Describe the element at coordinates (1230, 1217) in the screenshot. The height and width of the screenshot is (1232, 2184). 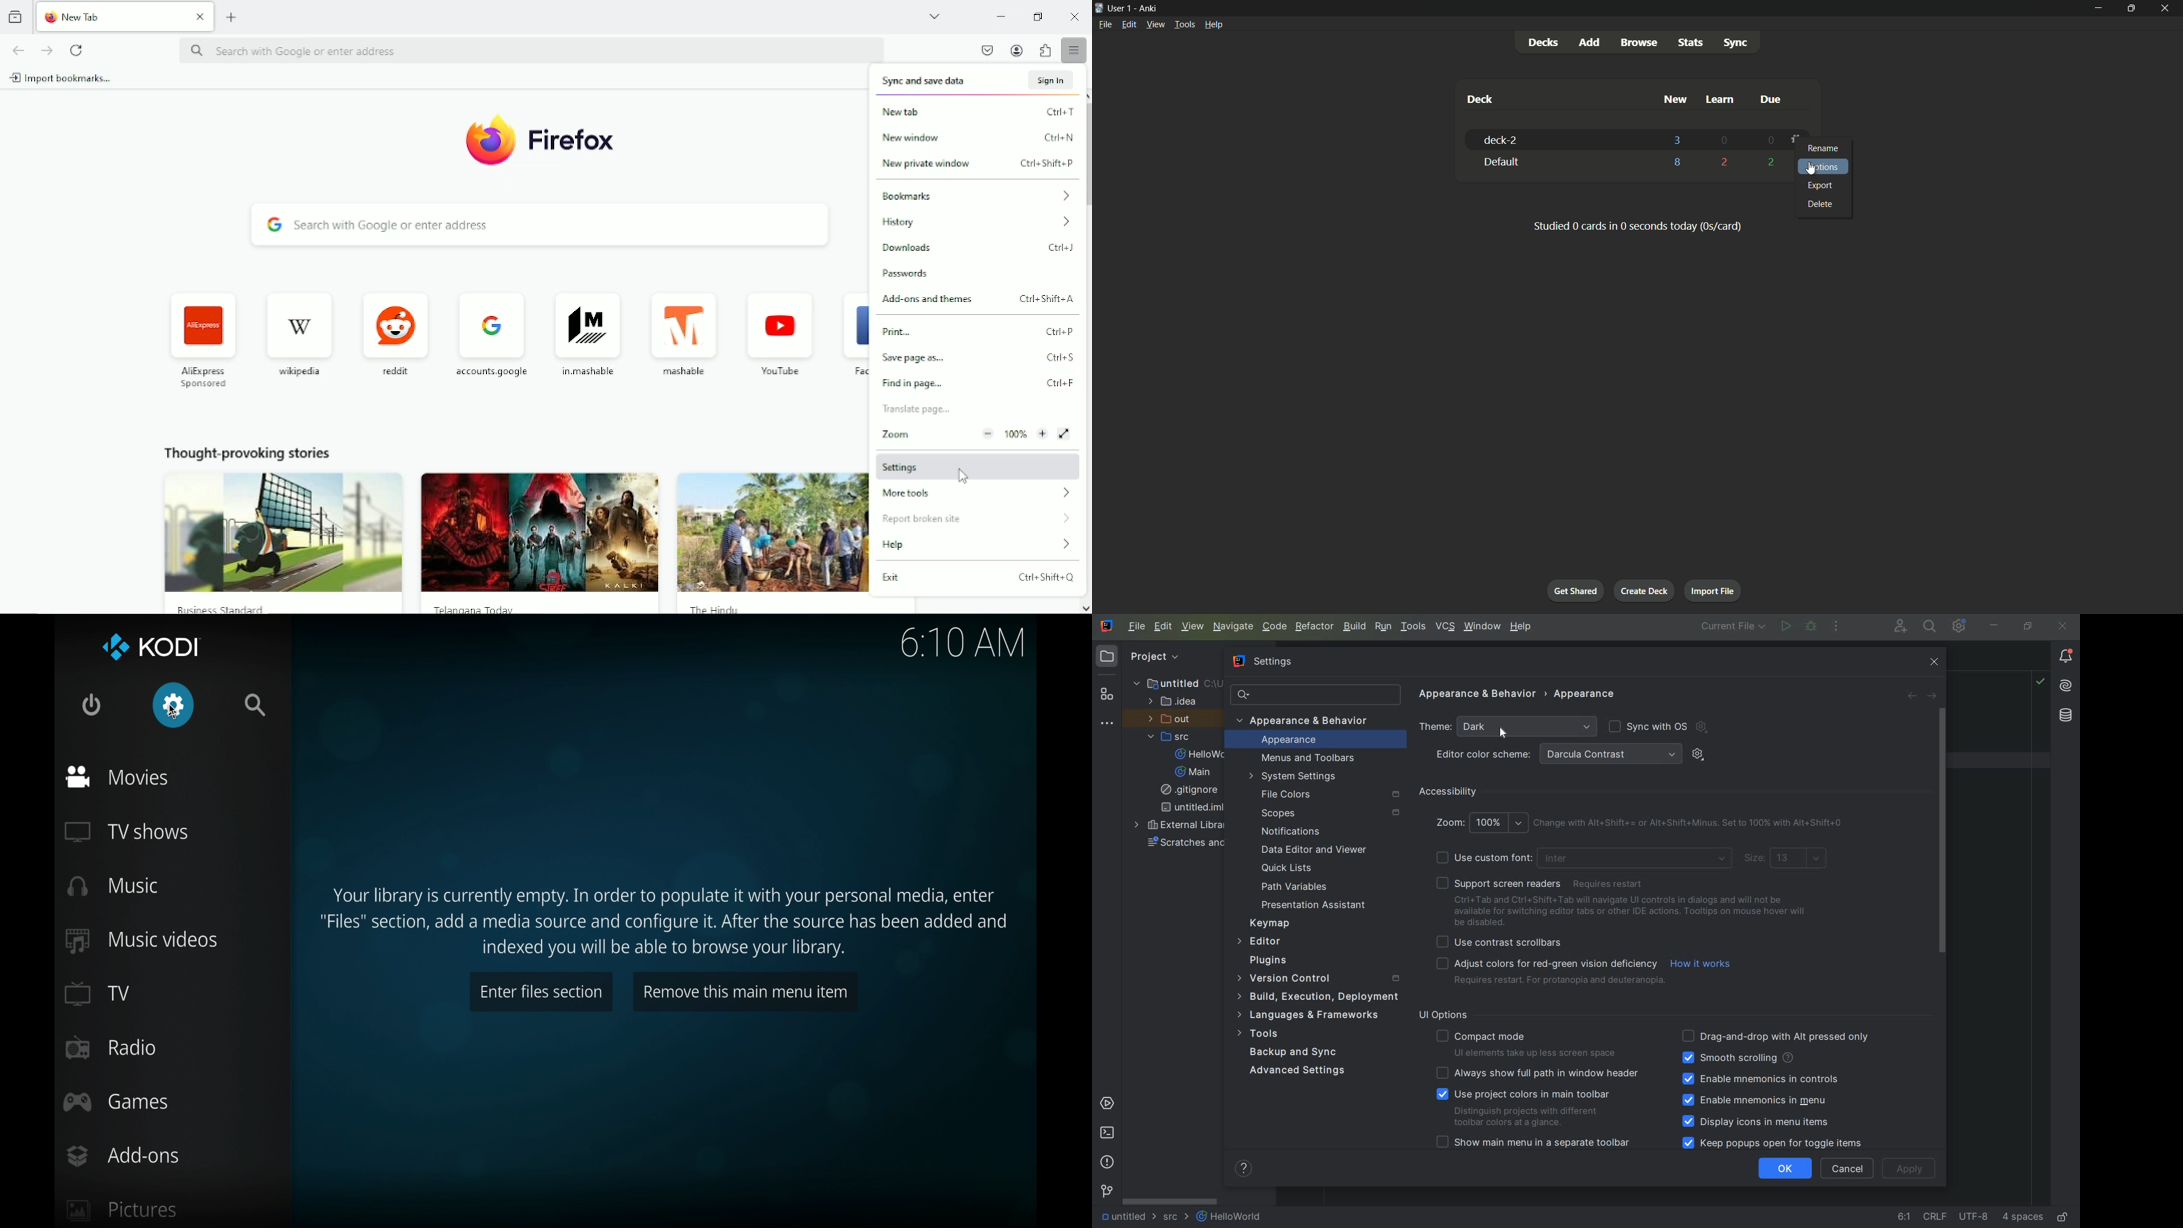
I see `HelloWorld` at that location.